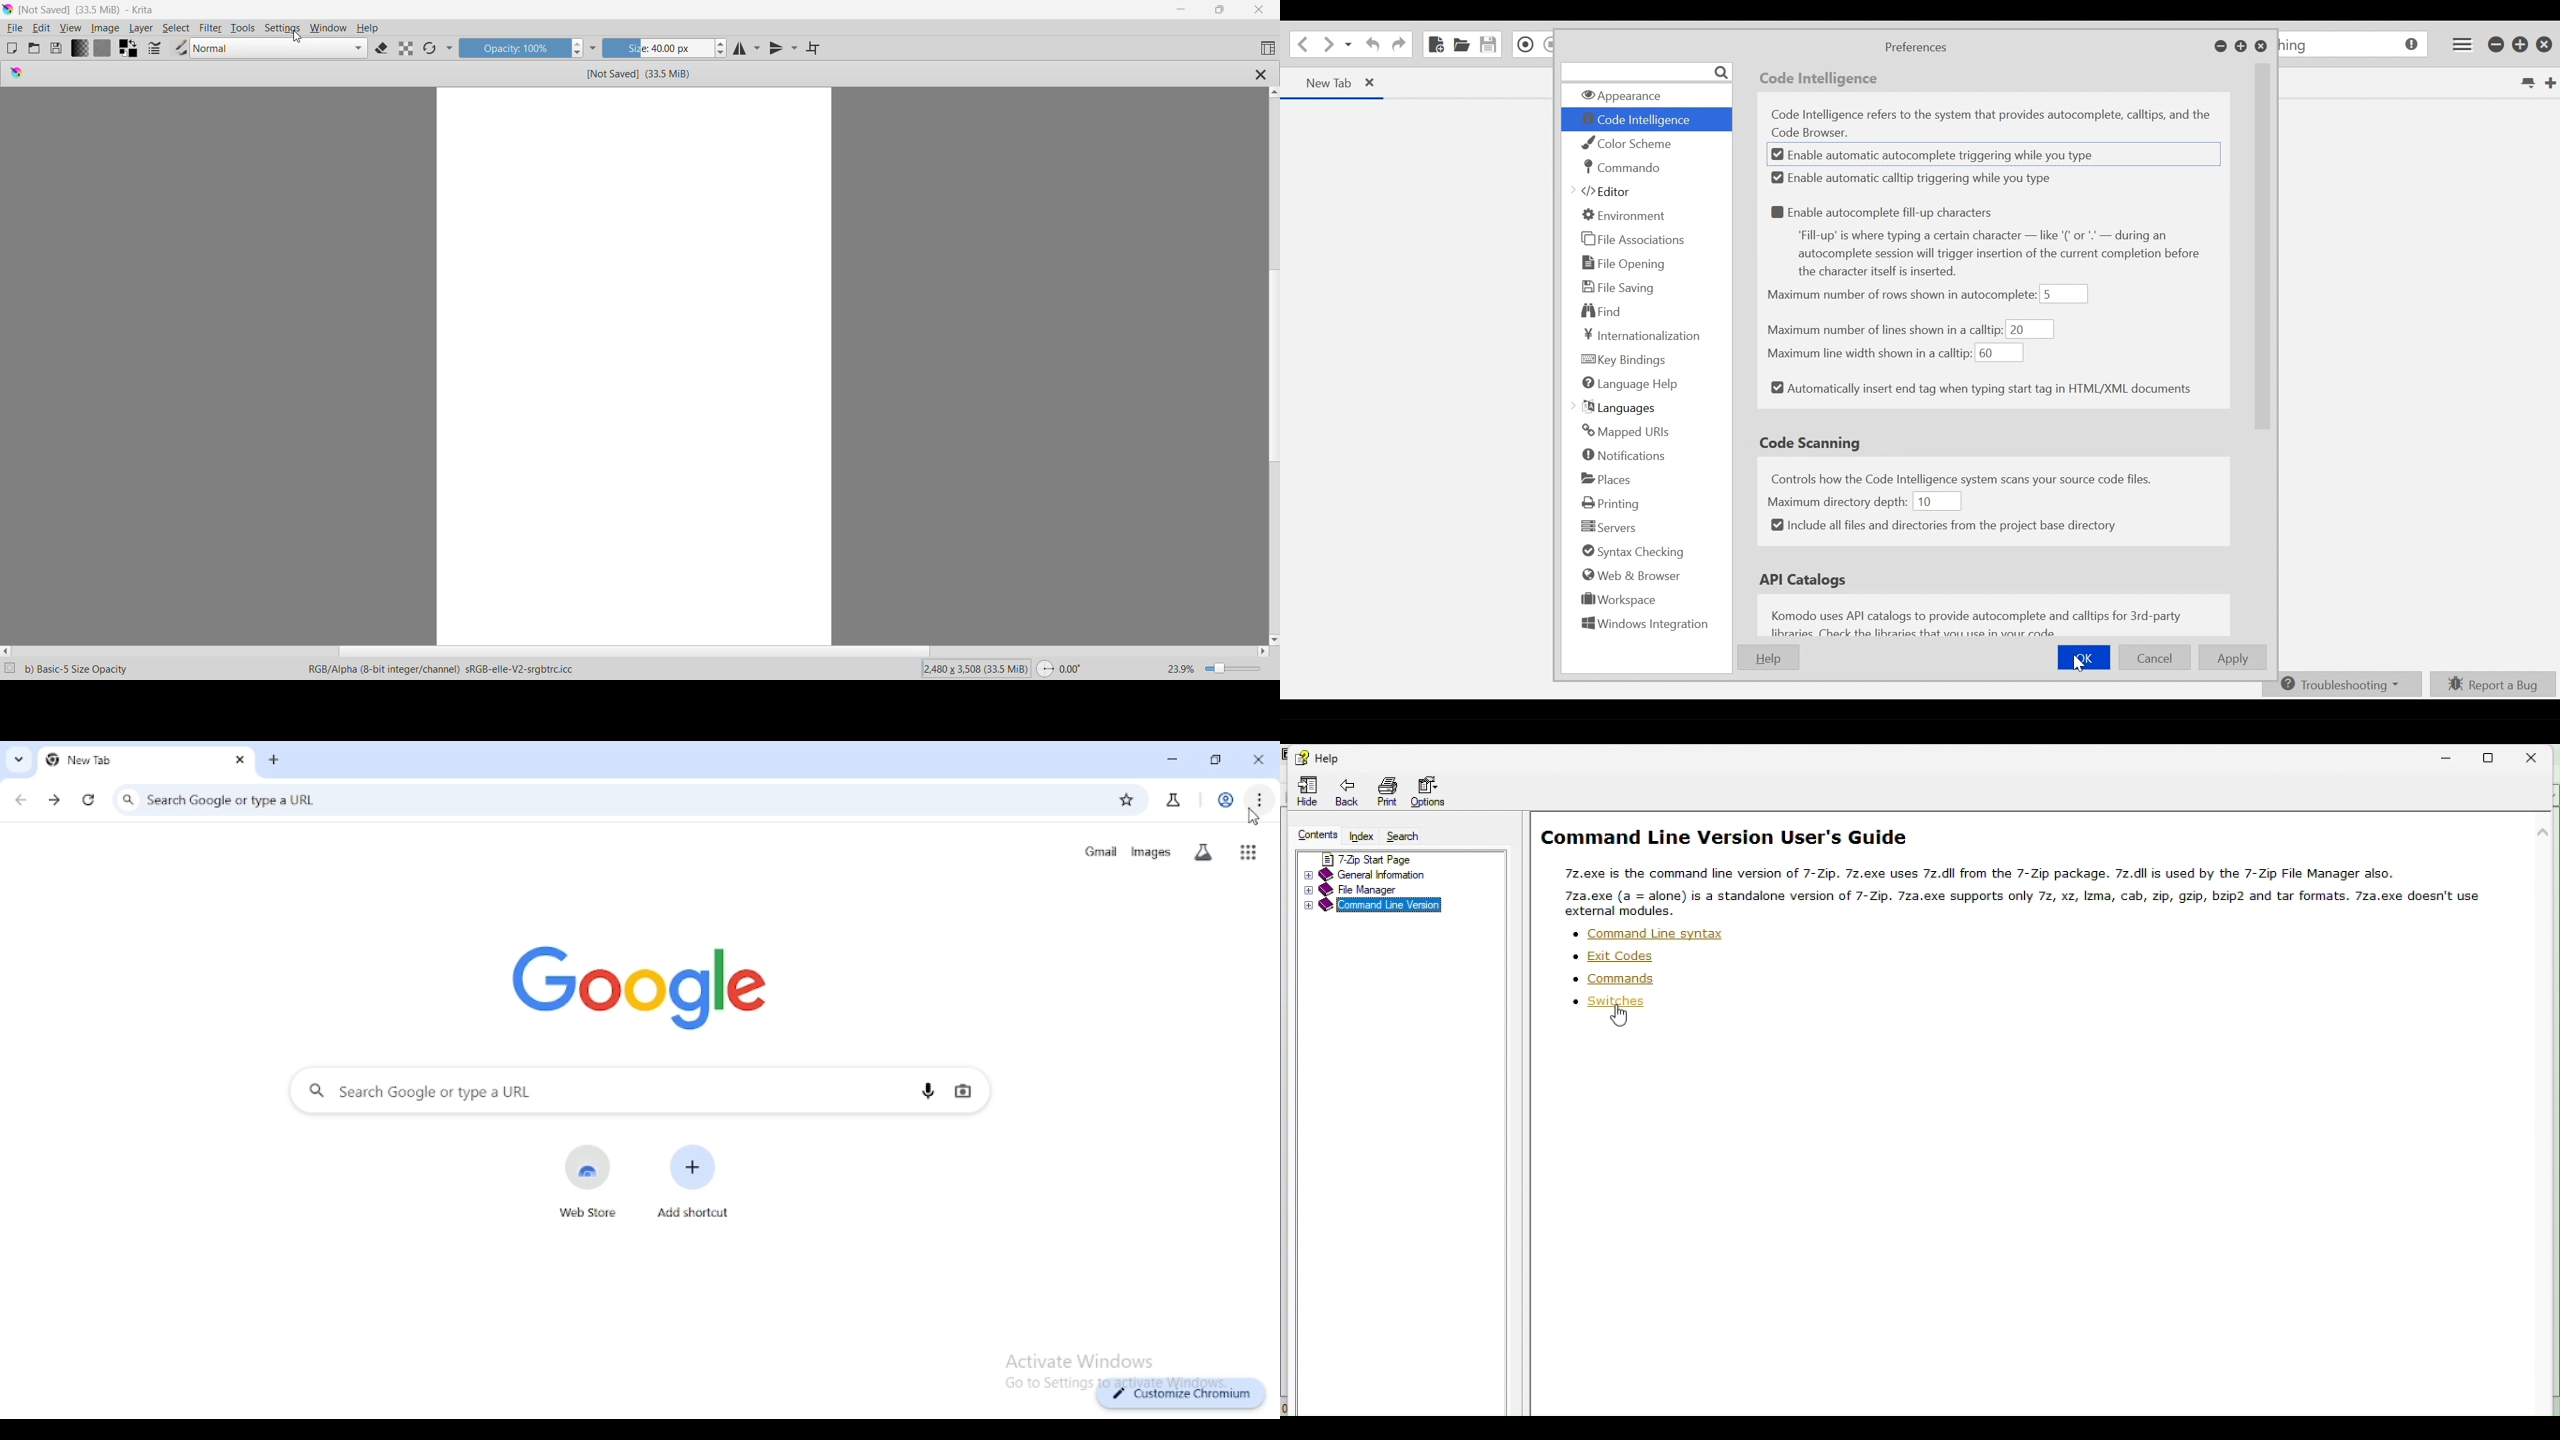 The width and height of the screenshot is (2576, 1456). Describe the element at coordinates (598, 800) in the screenshot. I see `search google or type a URL` at that location.